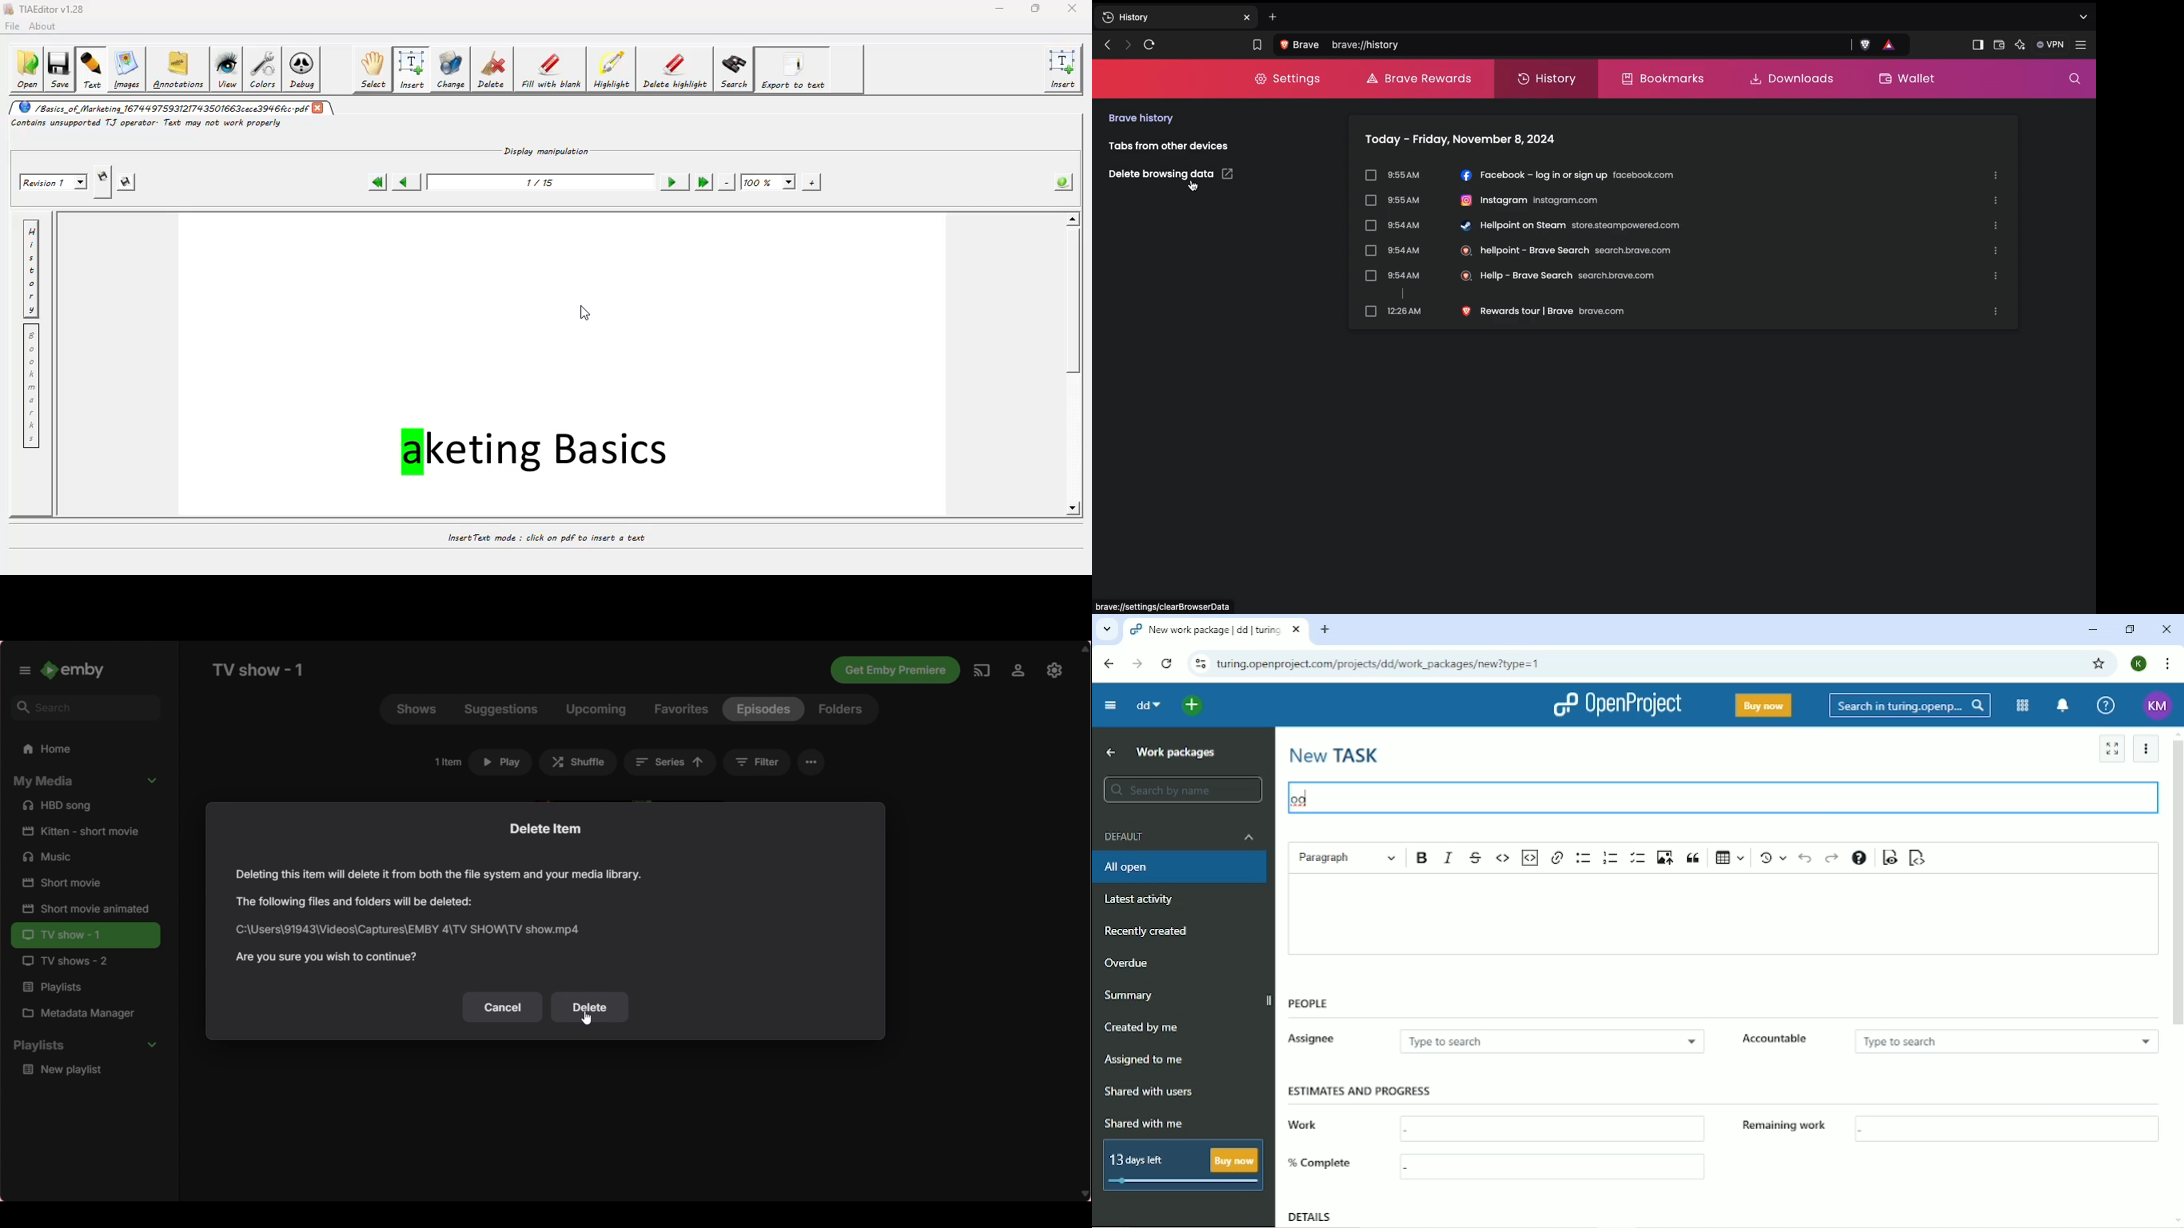 The image size is (2184, 1232). Describe the element at coordinates (1550, 77) in the screenshot. I see `History` at that location.